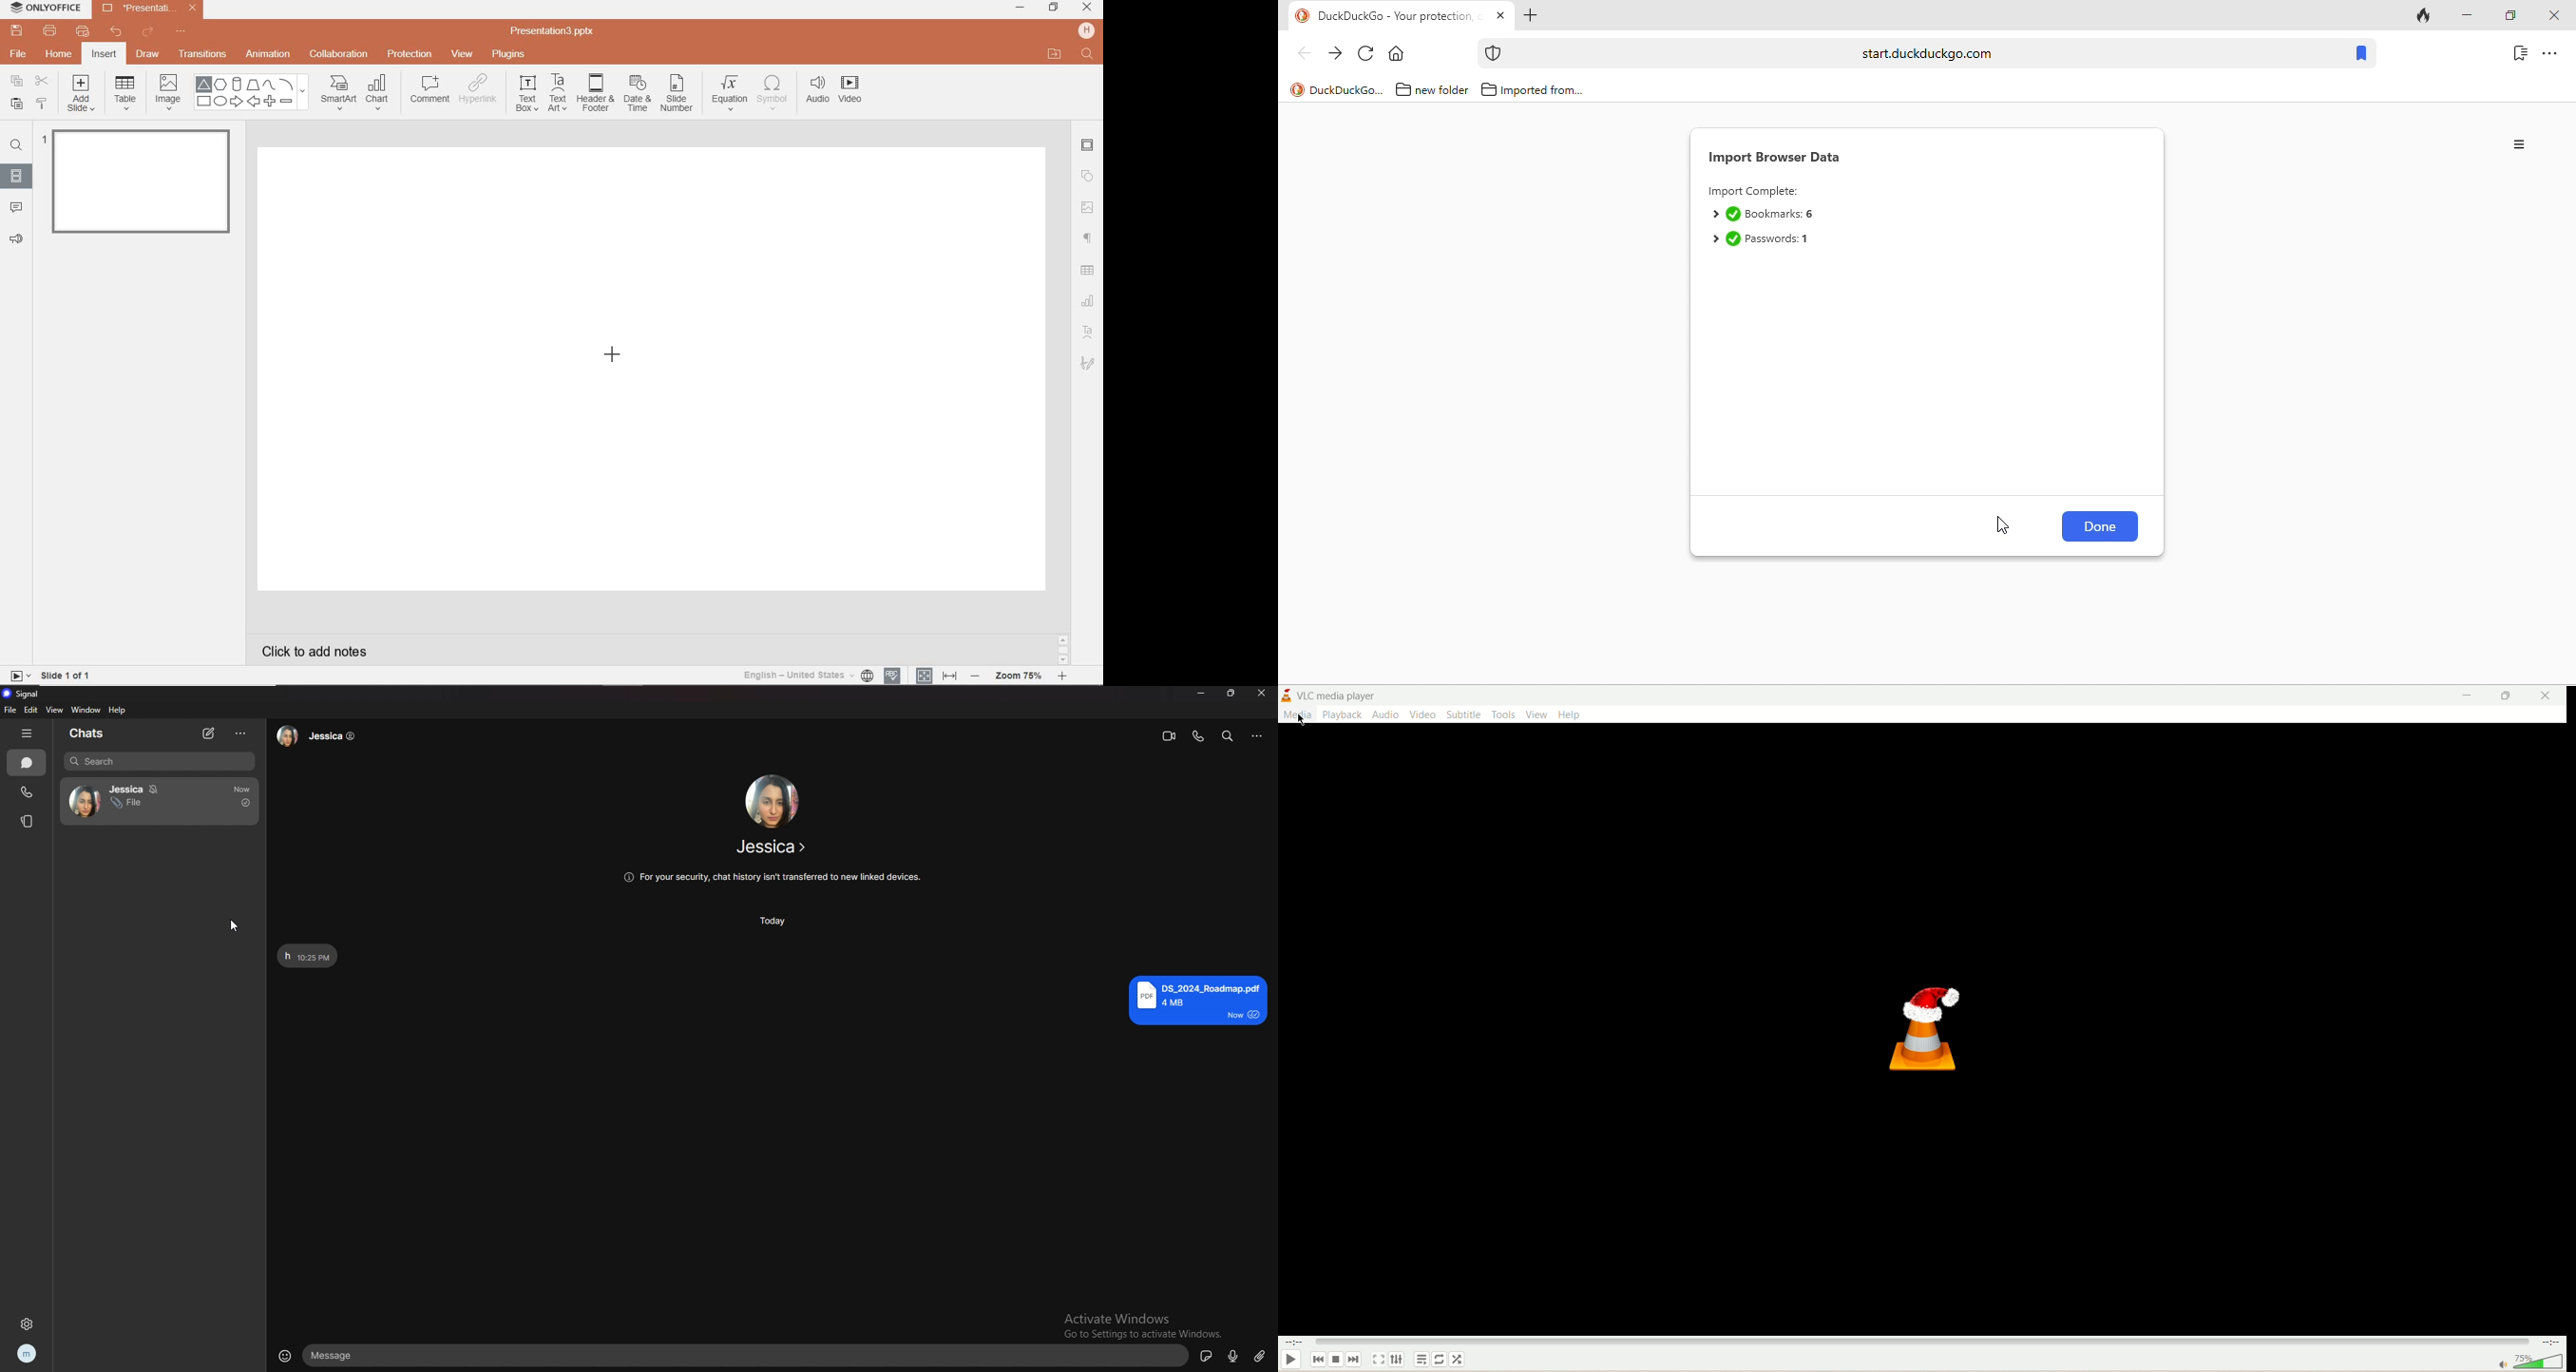 This screenshot has height=1372, width=2576. What do you see at coordinates (1753, 193) in the screenshot?
I see `Import Complete:` at bounding box center [1753, 193].